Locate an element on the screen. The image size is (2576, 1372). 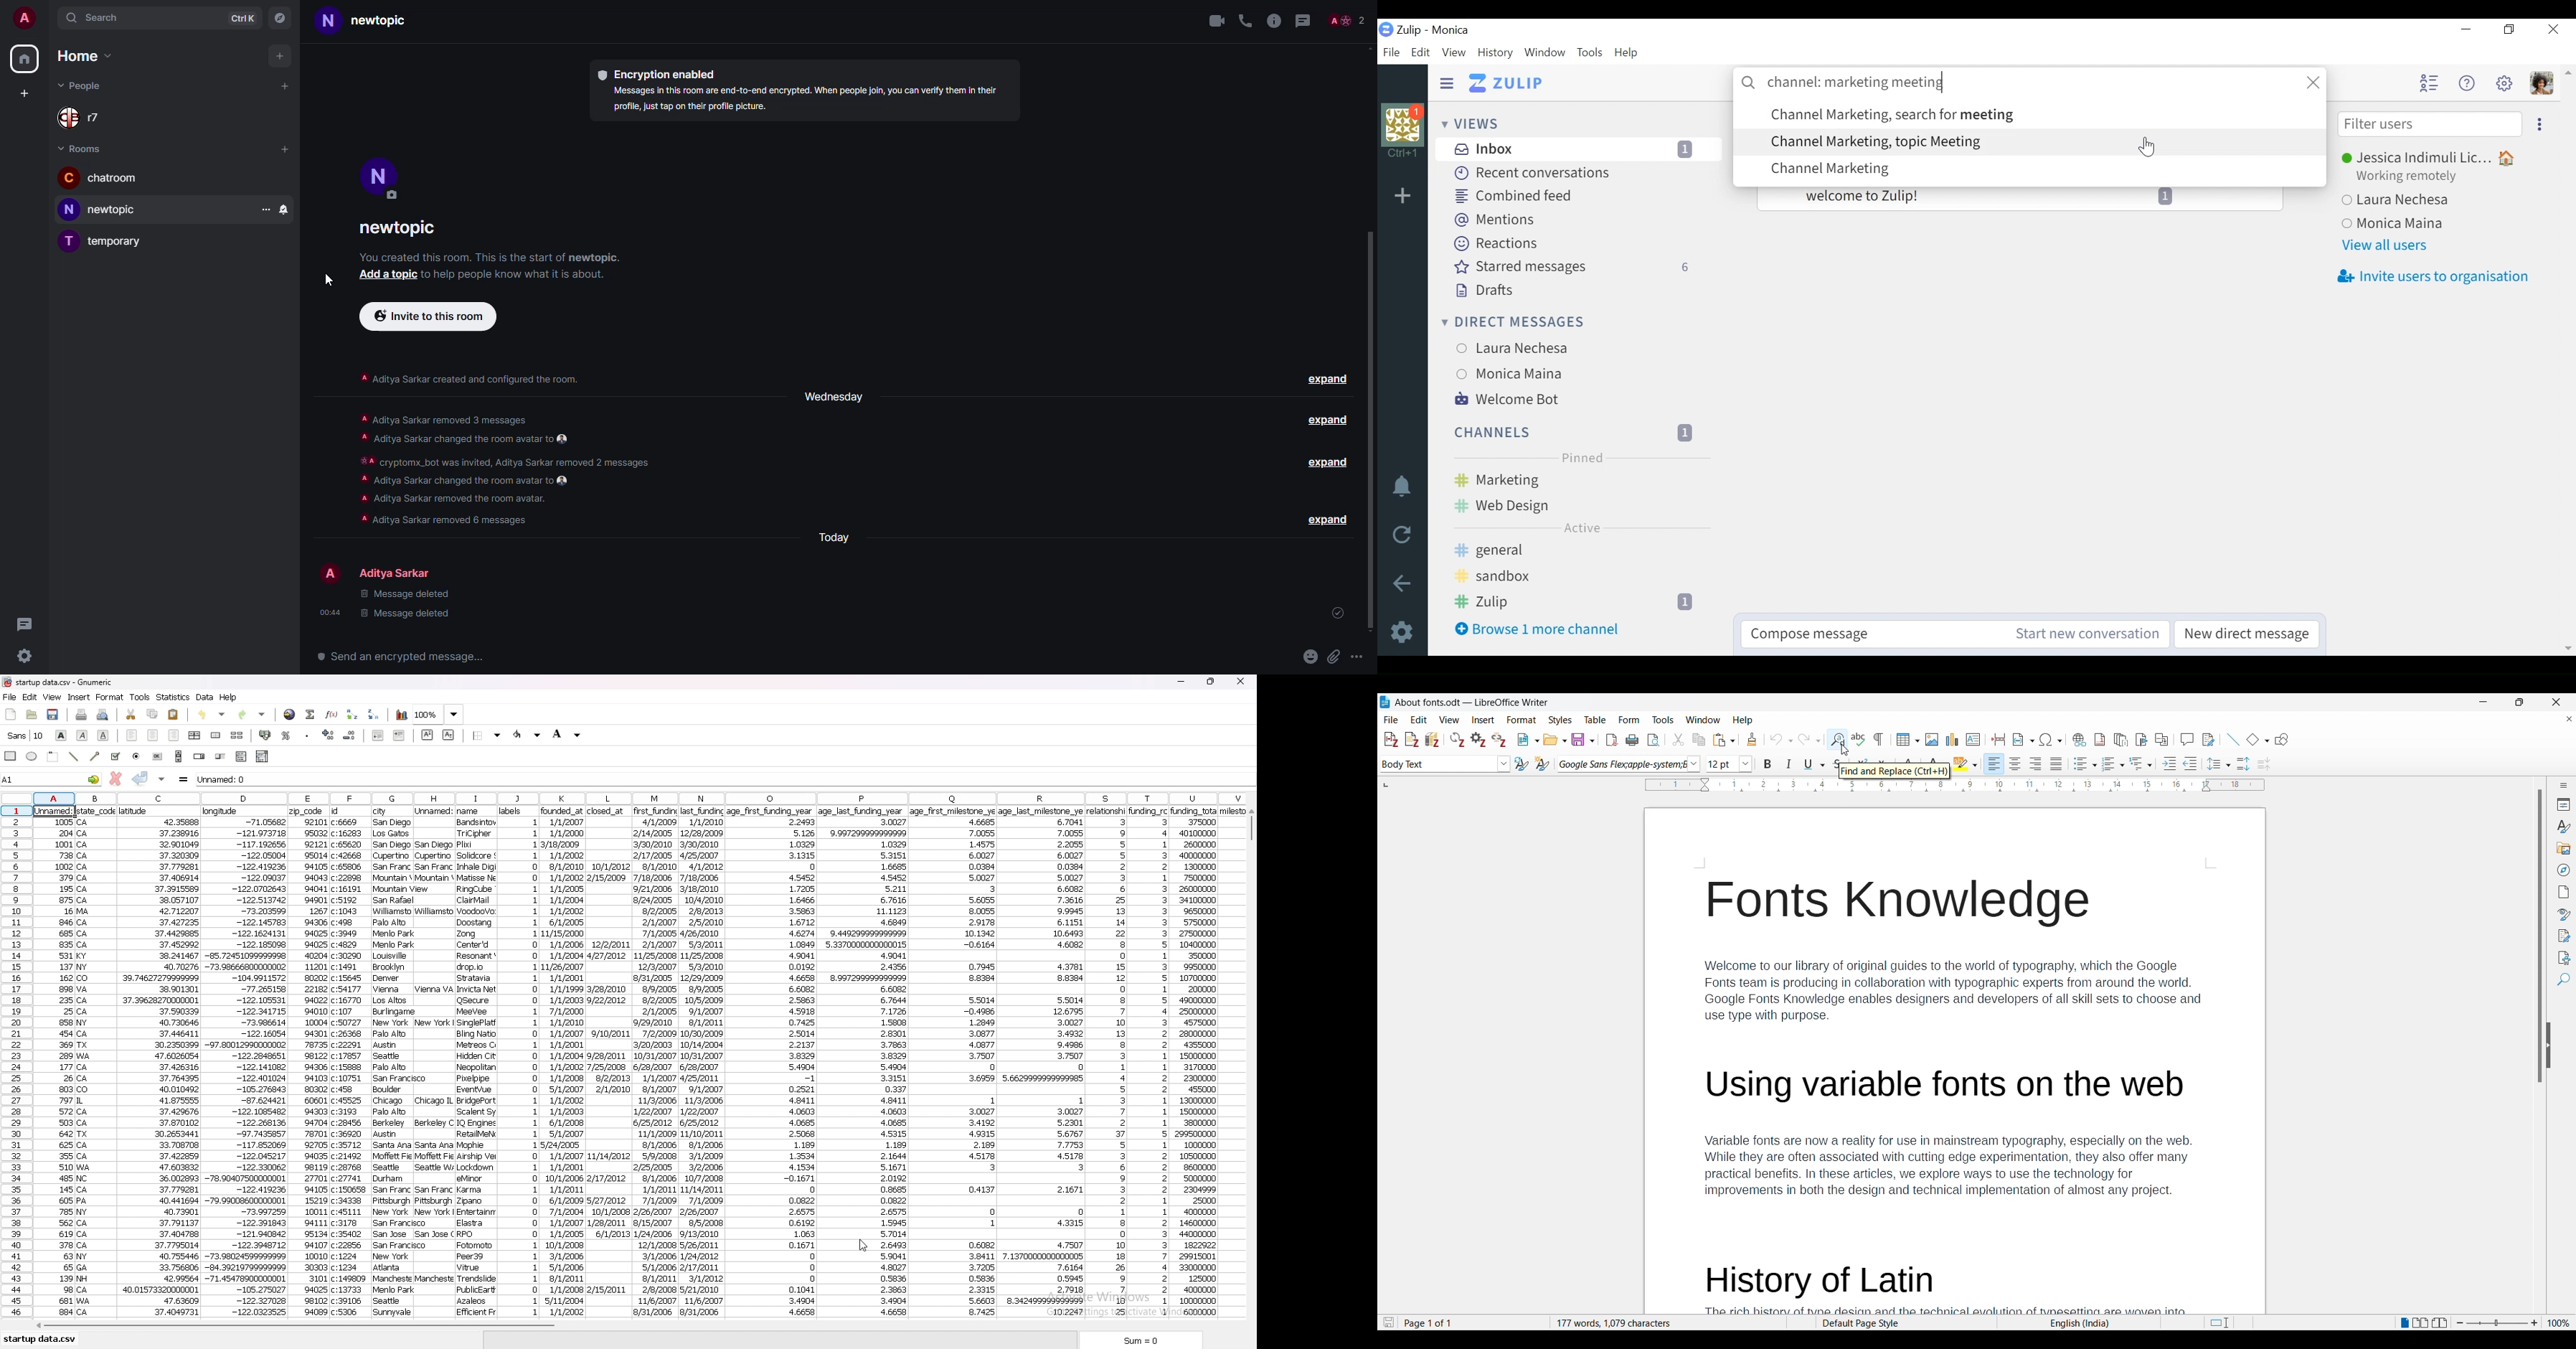
Export directly as PDF is located at coordinates (1612, 740).